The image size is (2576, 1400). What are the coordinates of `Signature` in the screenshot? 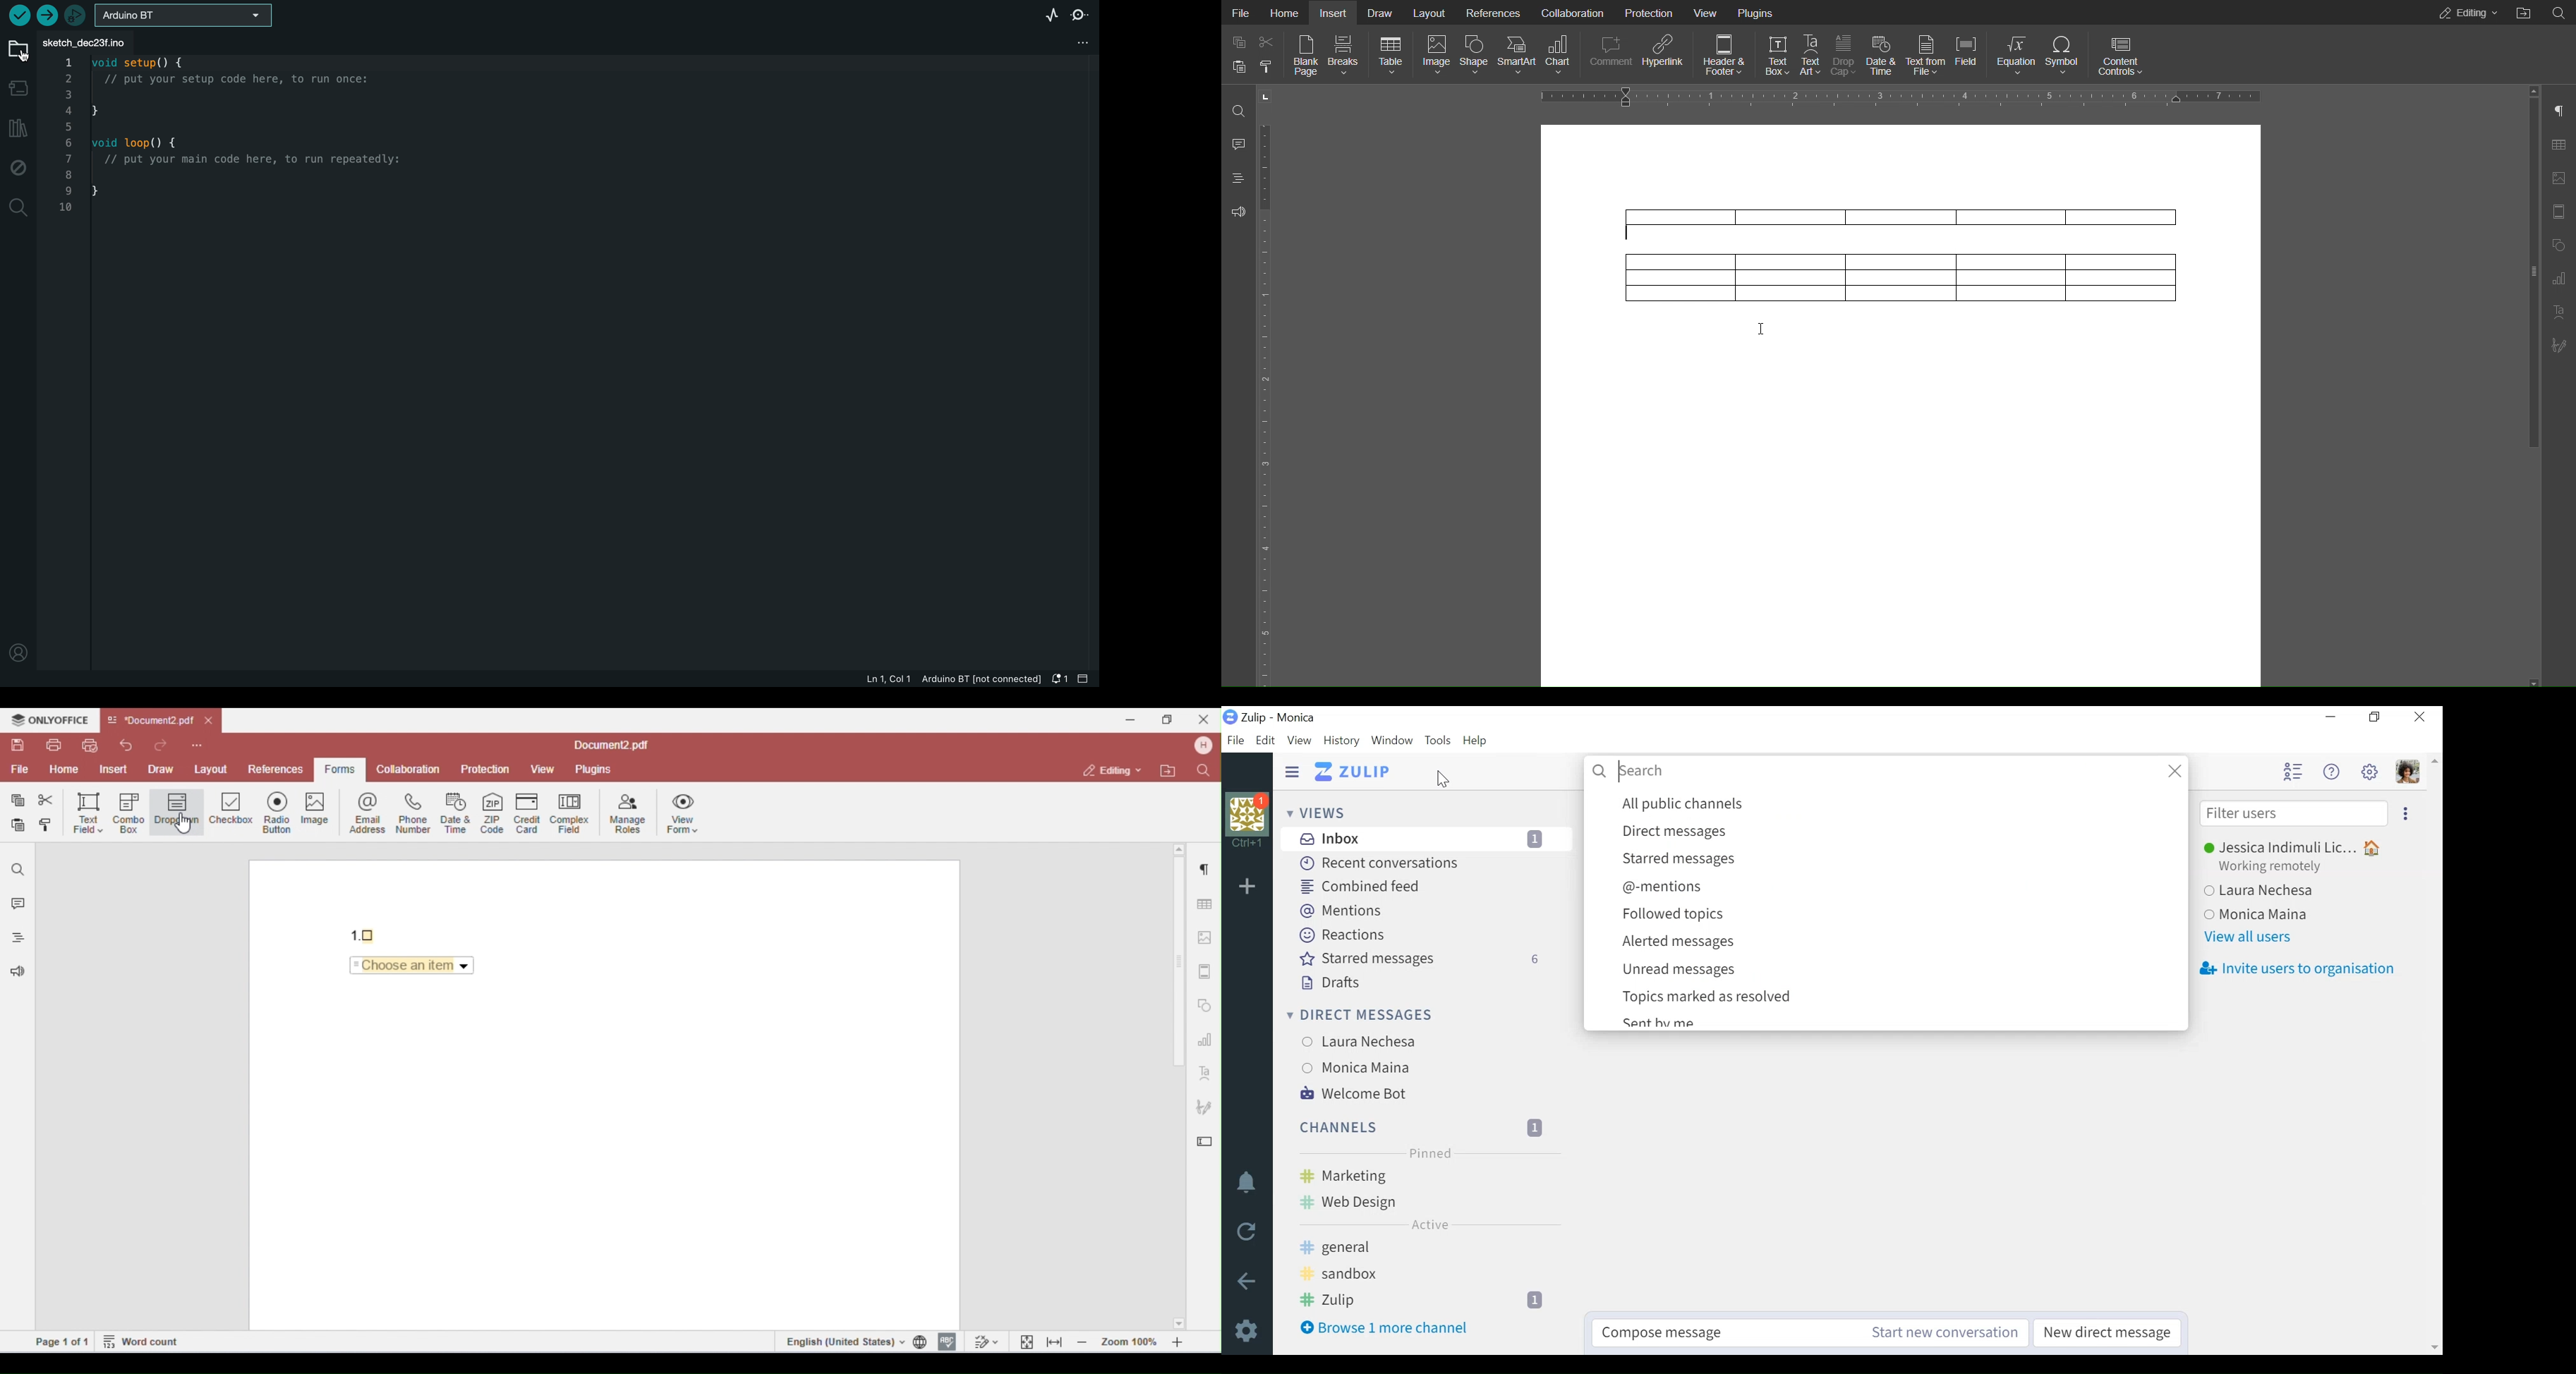 It's located at (2559, 346).